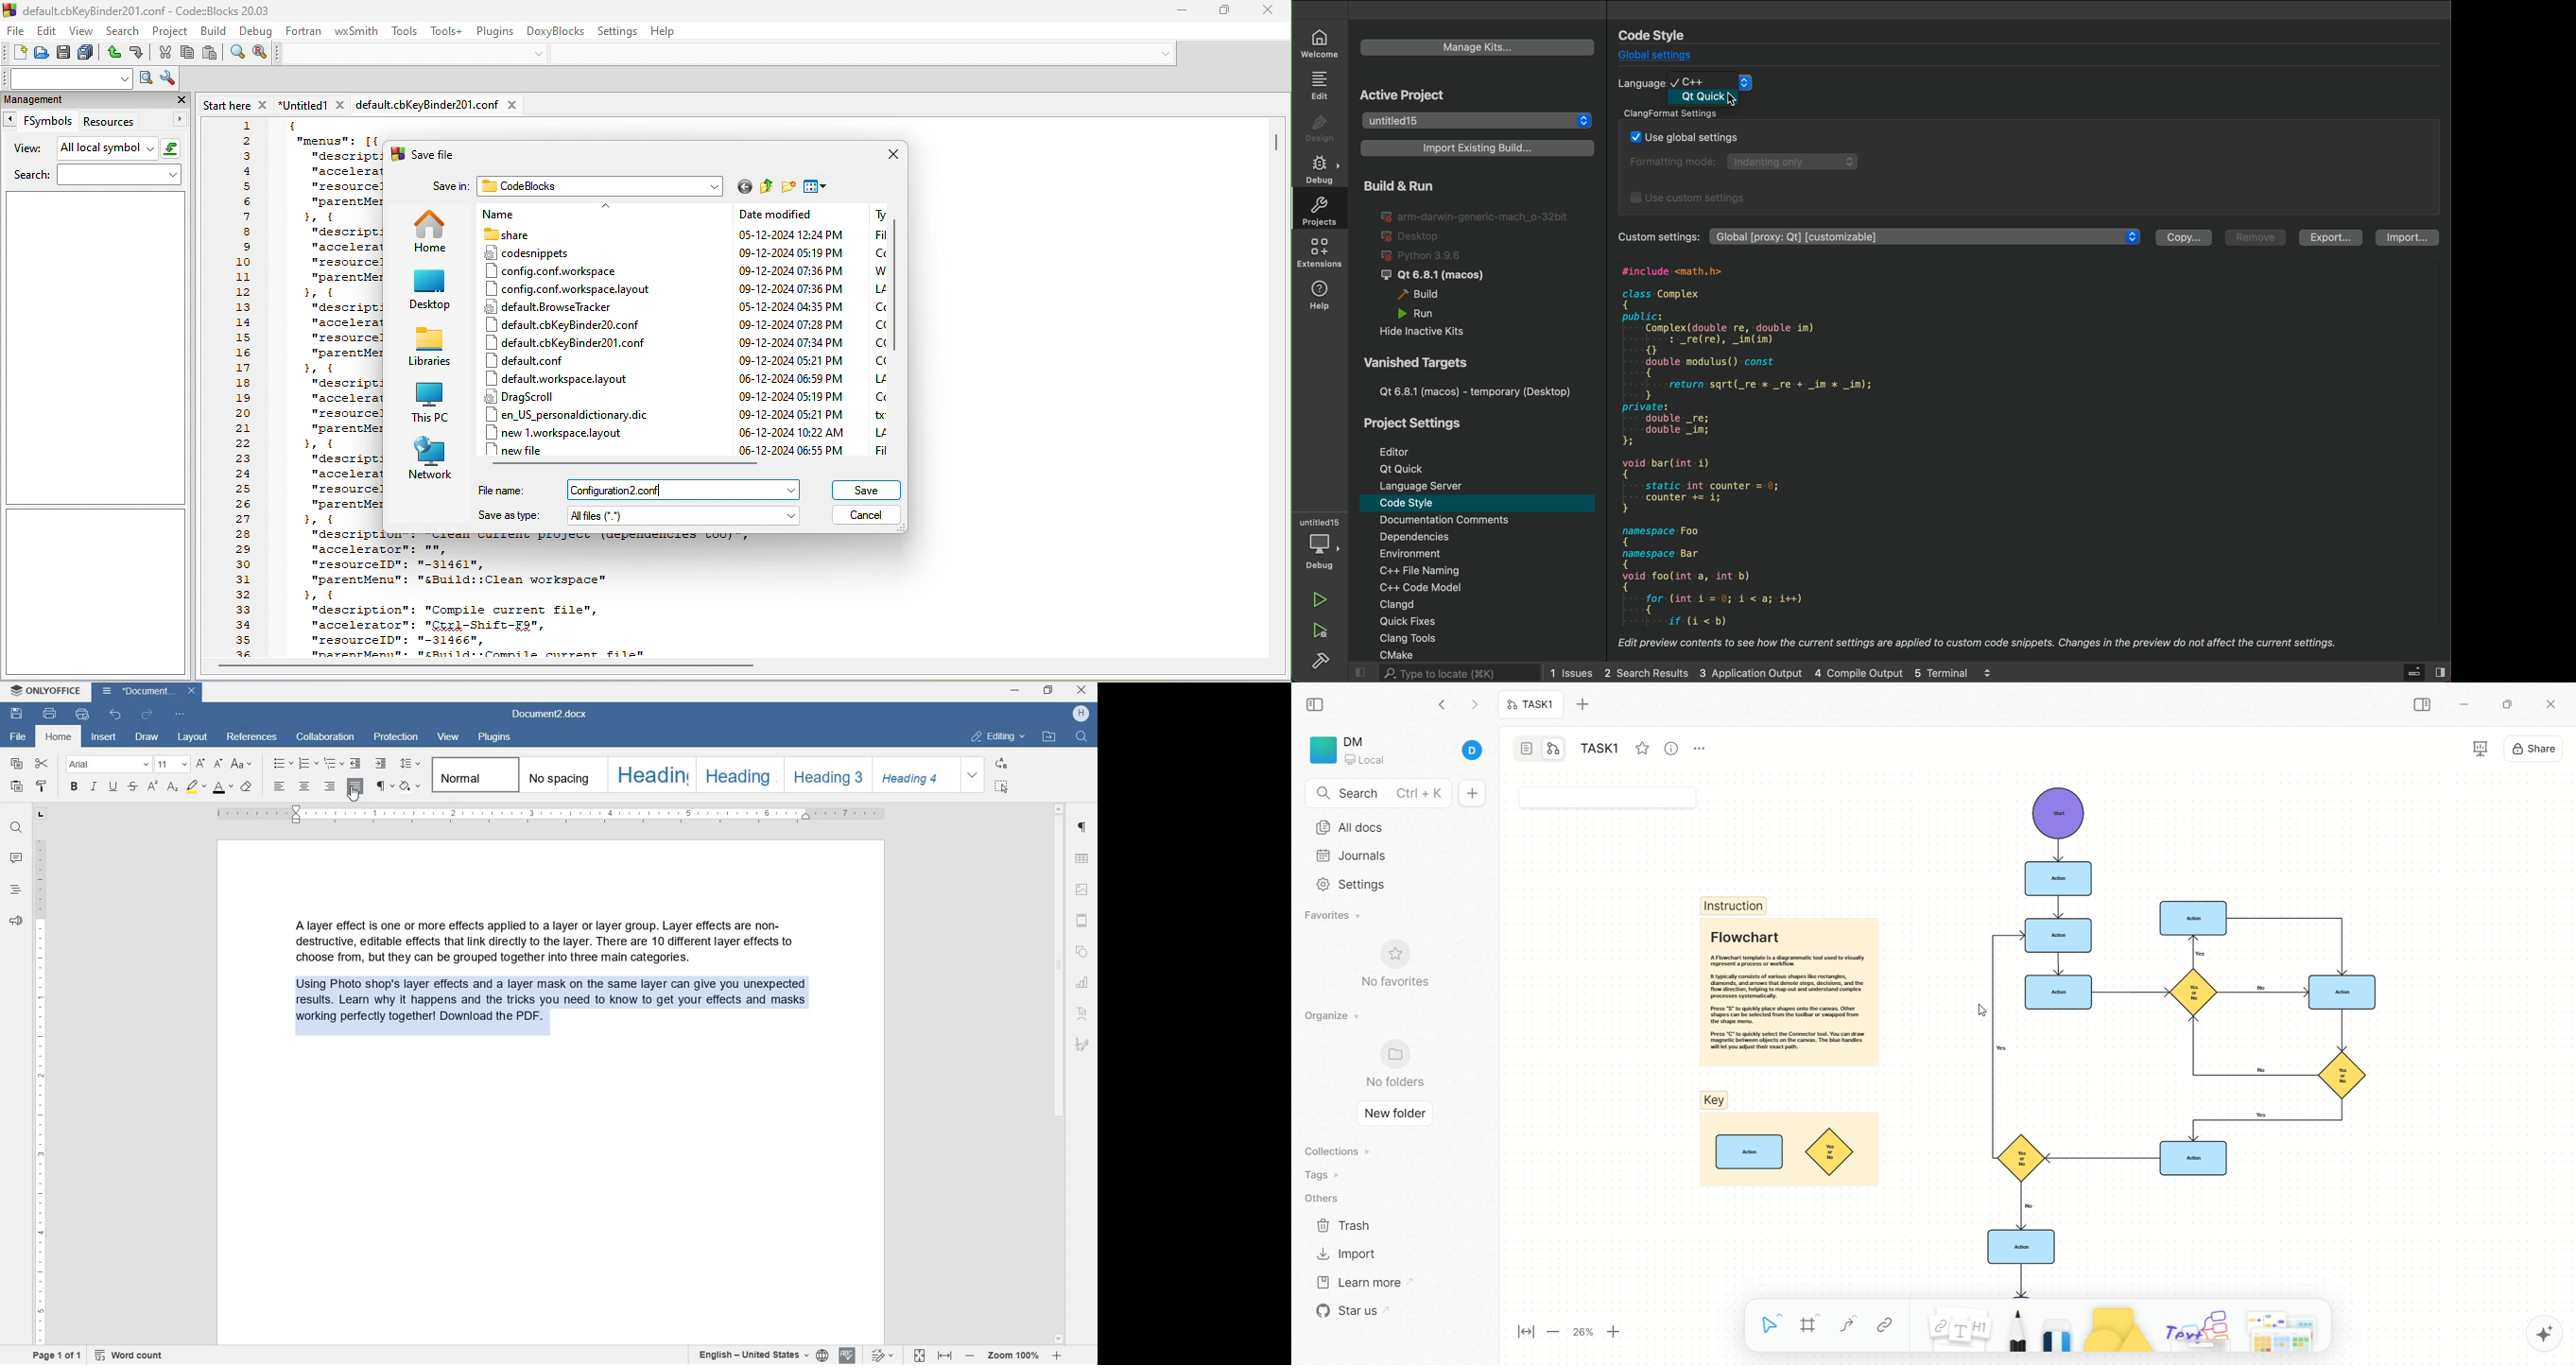  I want to click on maximize, so click(2503, 703).